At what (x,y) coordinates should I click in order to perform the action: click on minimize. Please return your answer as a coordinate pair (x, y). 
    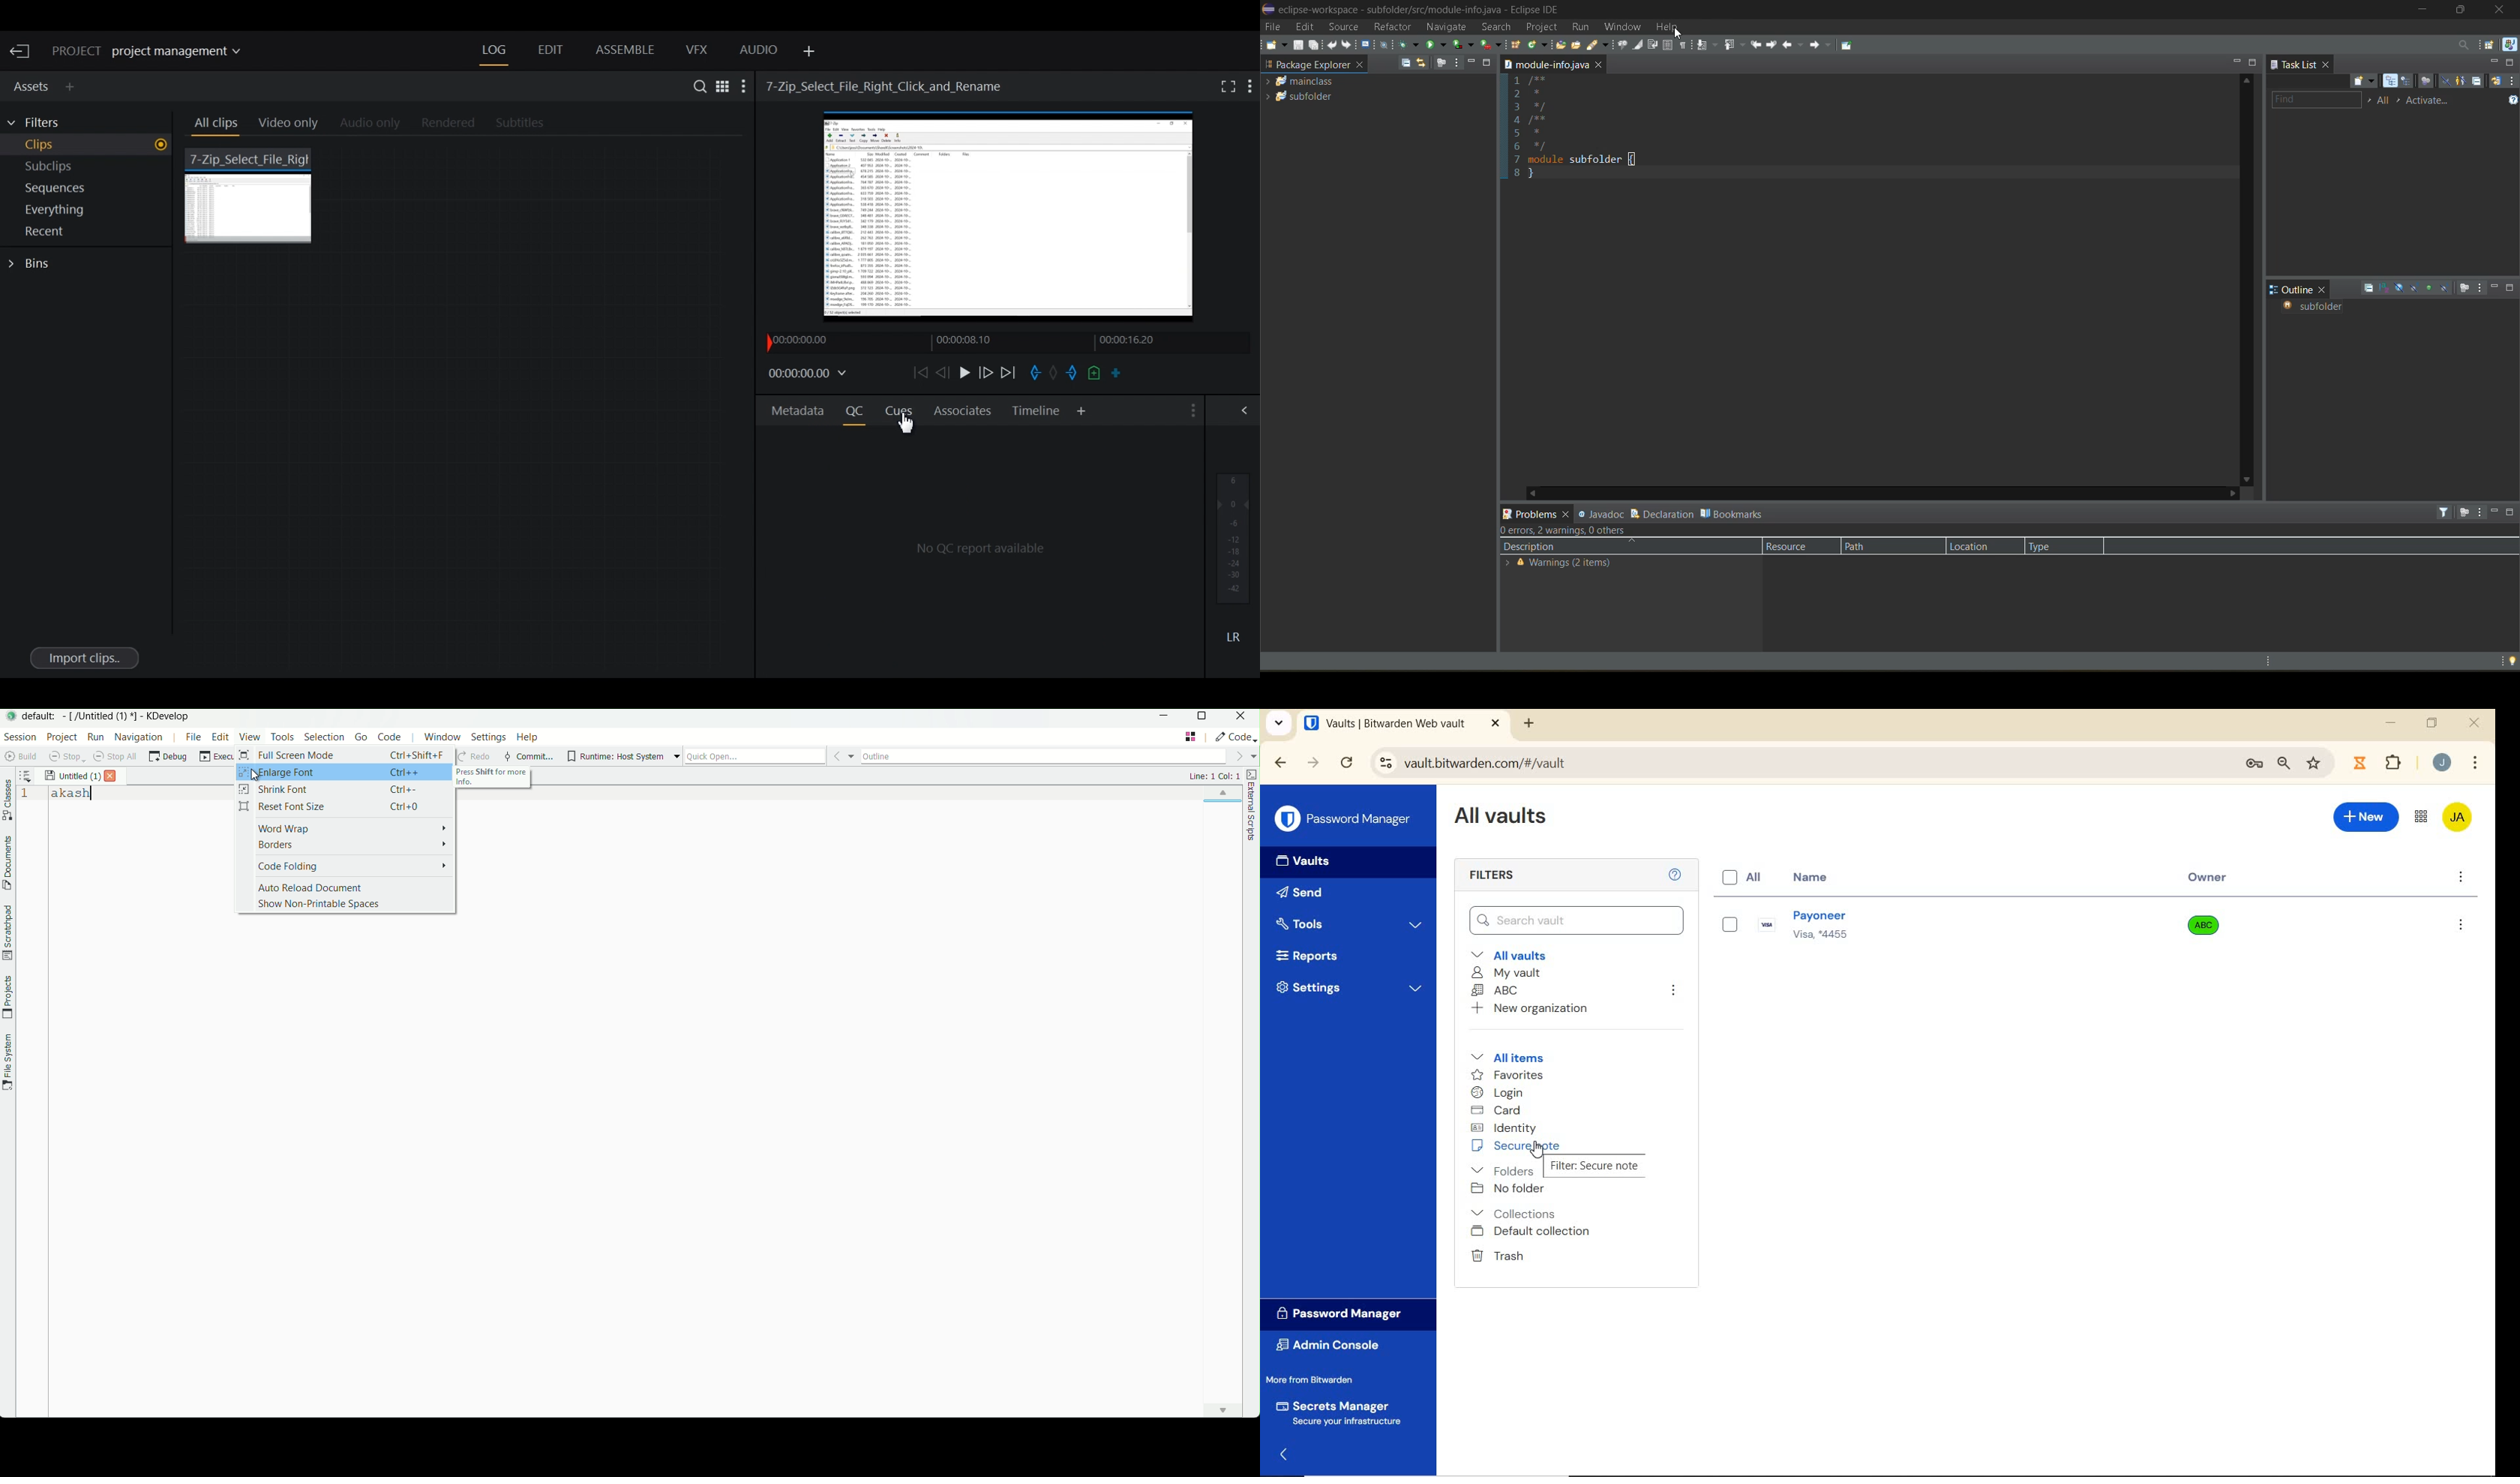
    Looking at the image, I should click on (2391, 722).